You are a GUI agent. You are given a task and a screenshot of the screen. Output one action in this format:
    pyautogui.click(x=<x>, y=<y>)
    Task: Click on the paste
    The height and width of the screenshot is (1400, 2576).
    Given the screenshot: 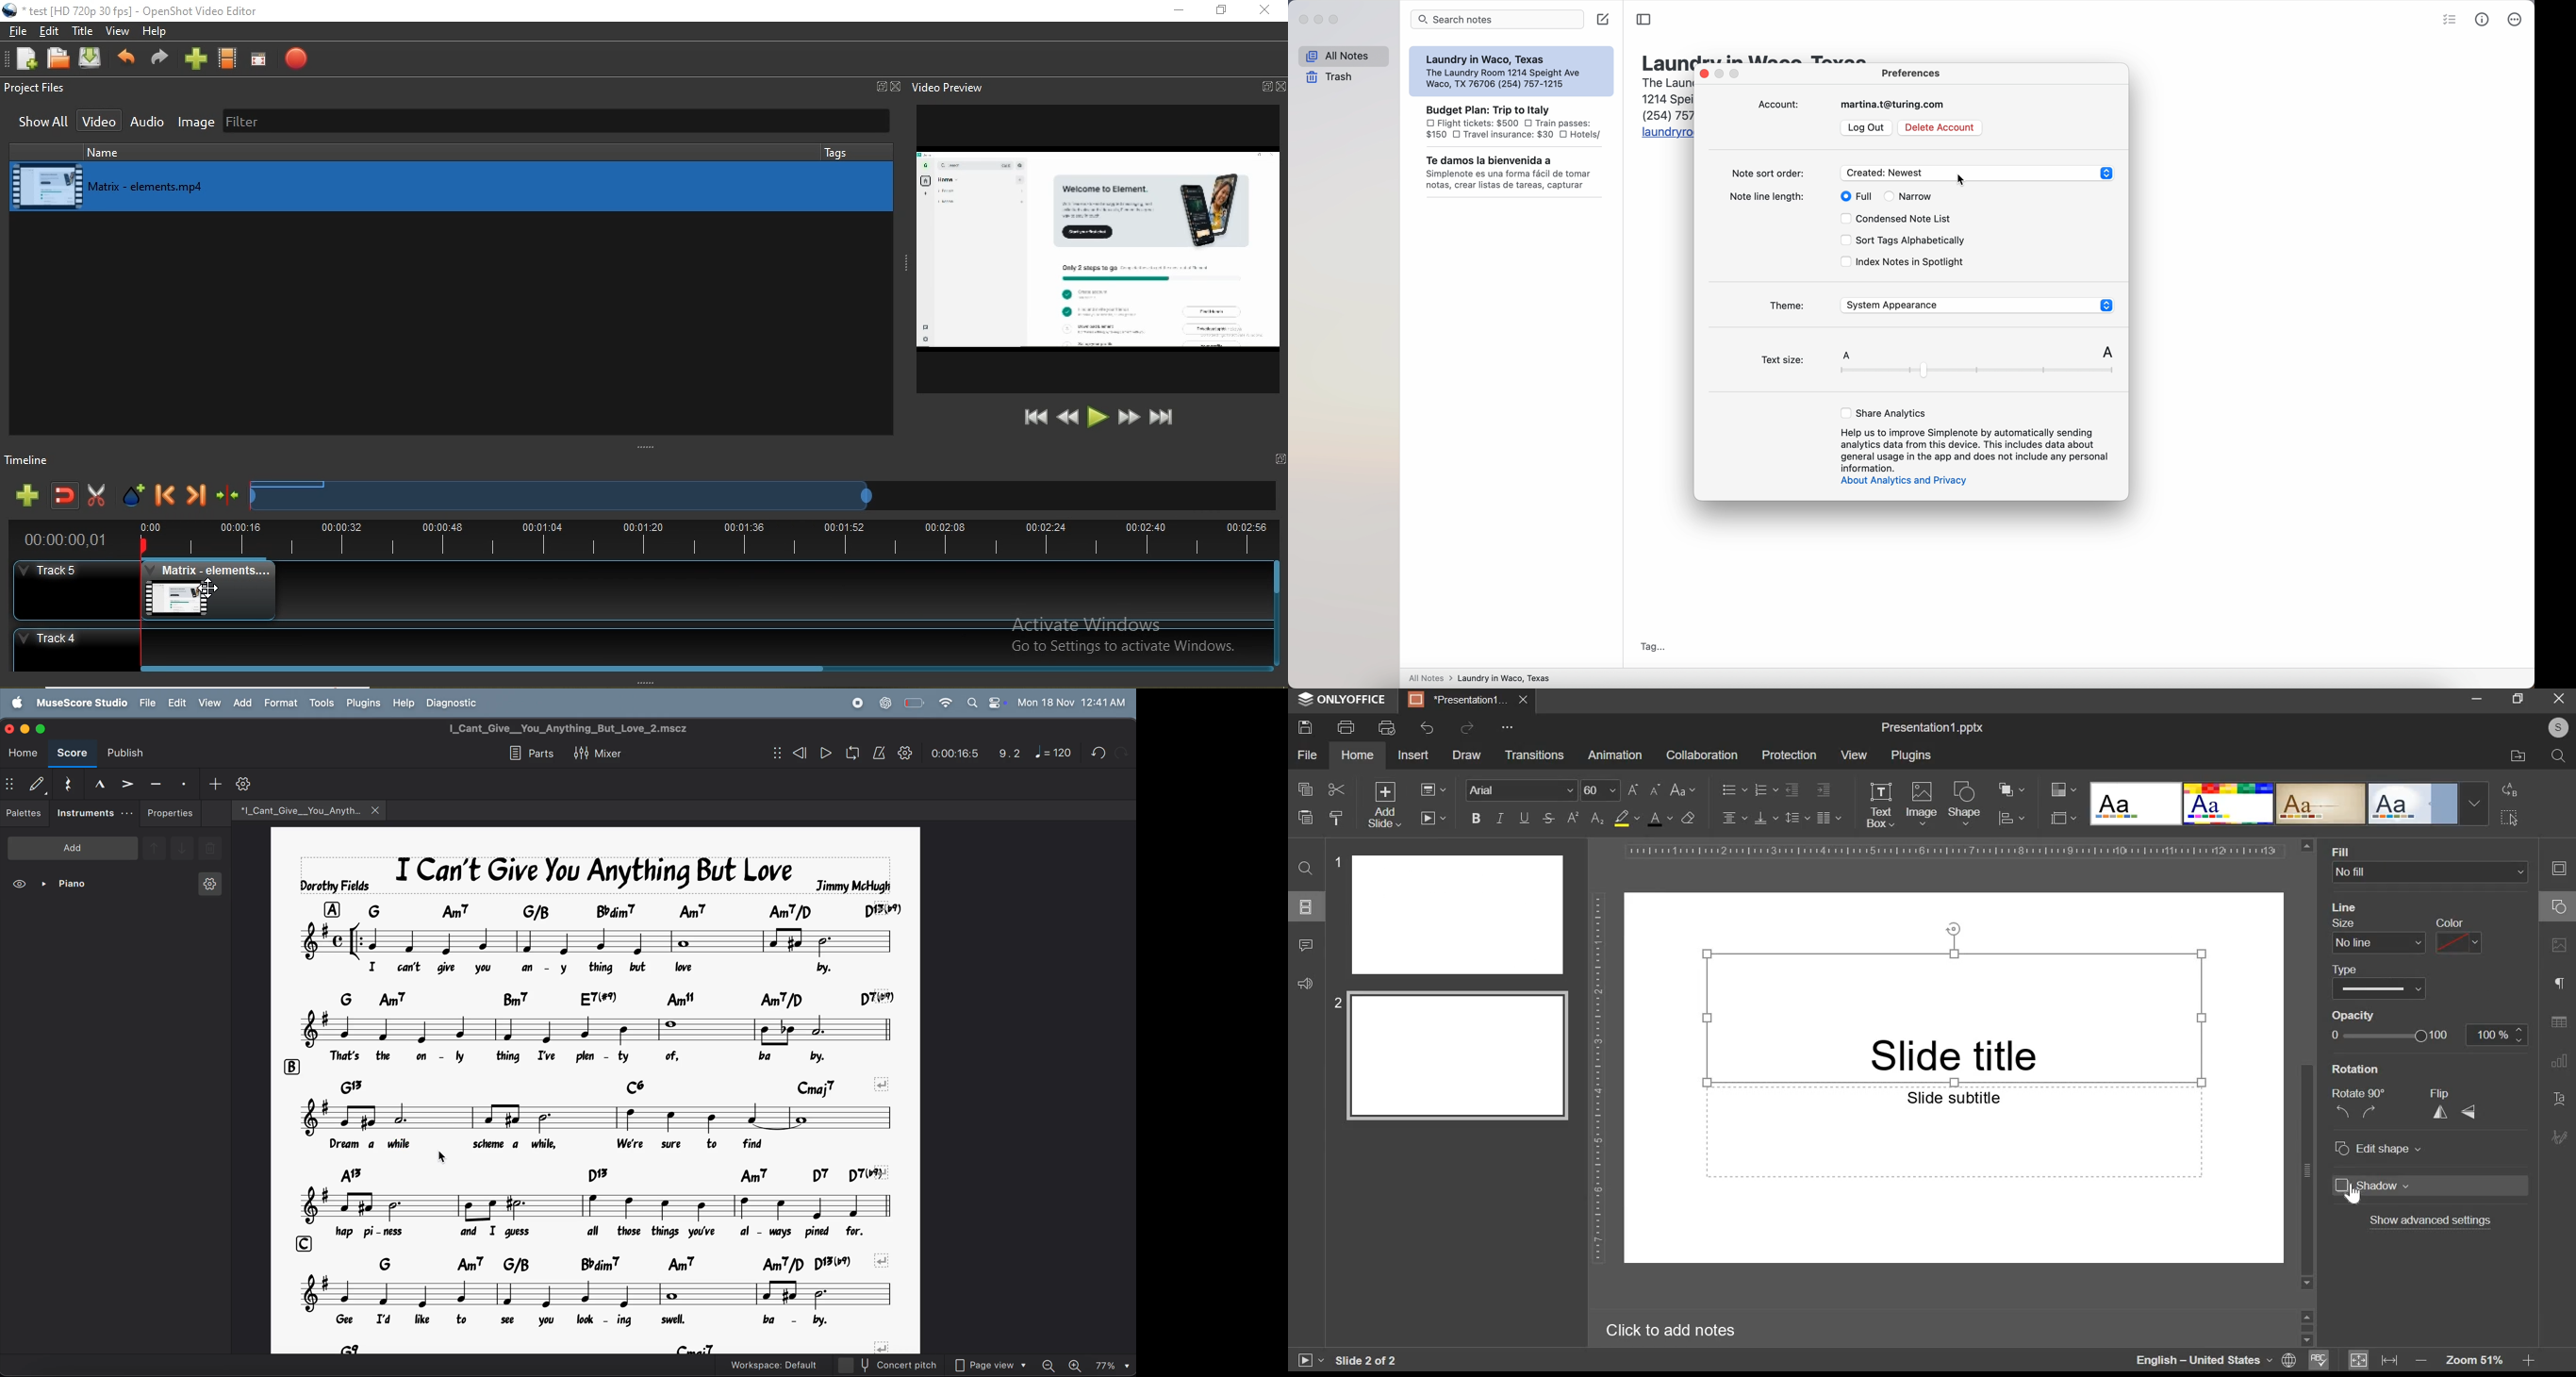 What is the action you would take?
    pyautogui.click(x=1304, y=816)
    